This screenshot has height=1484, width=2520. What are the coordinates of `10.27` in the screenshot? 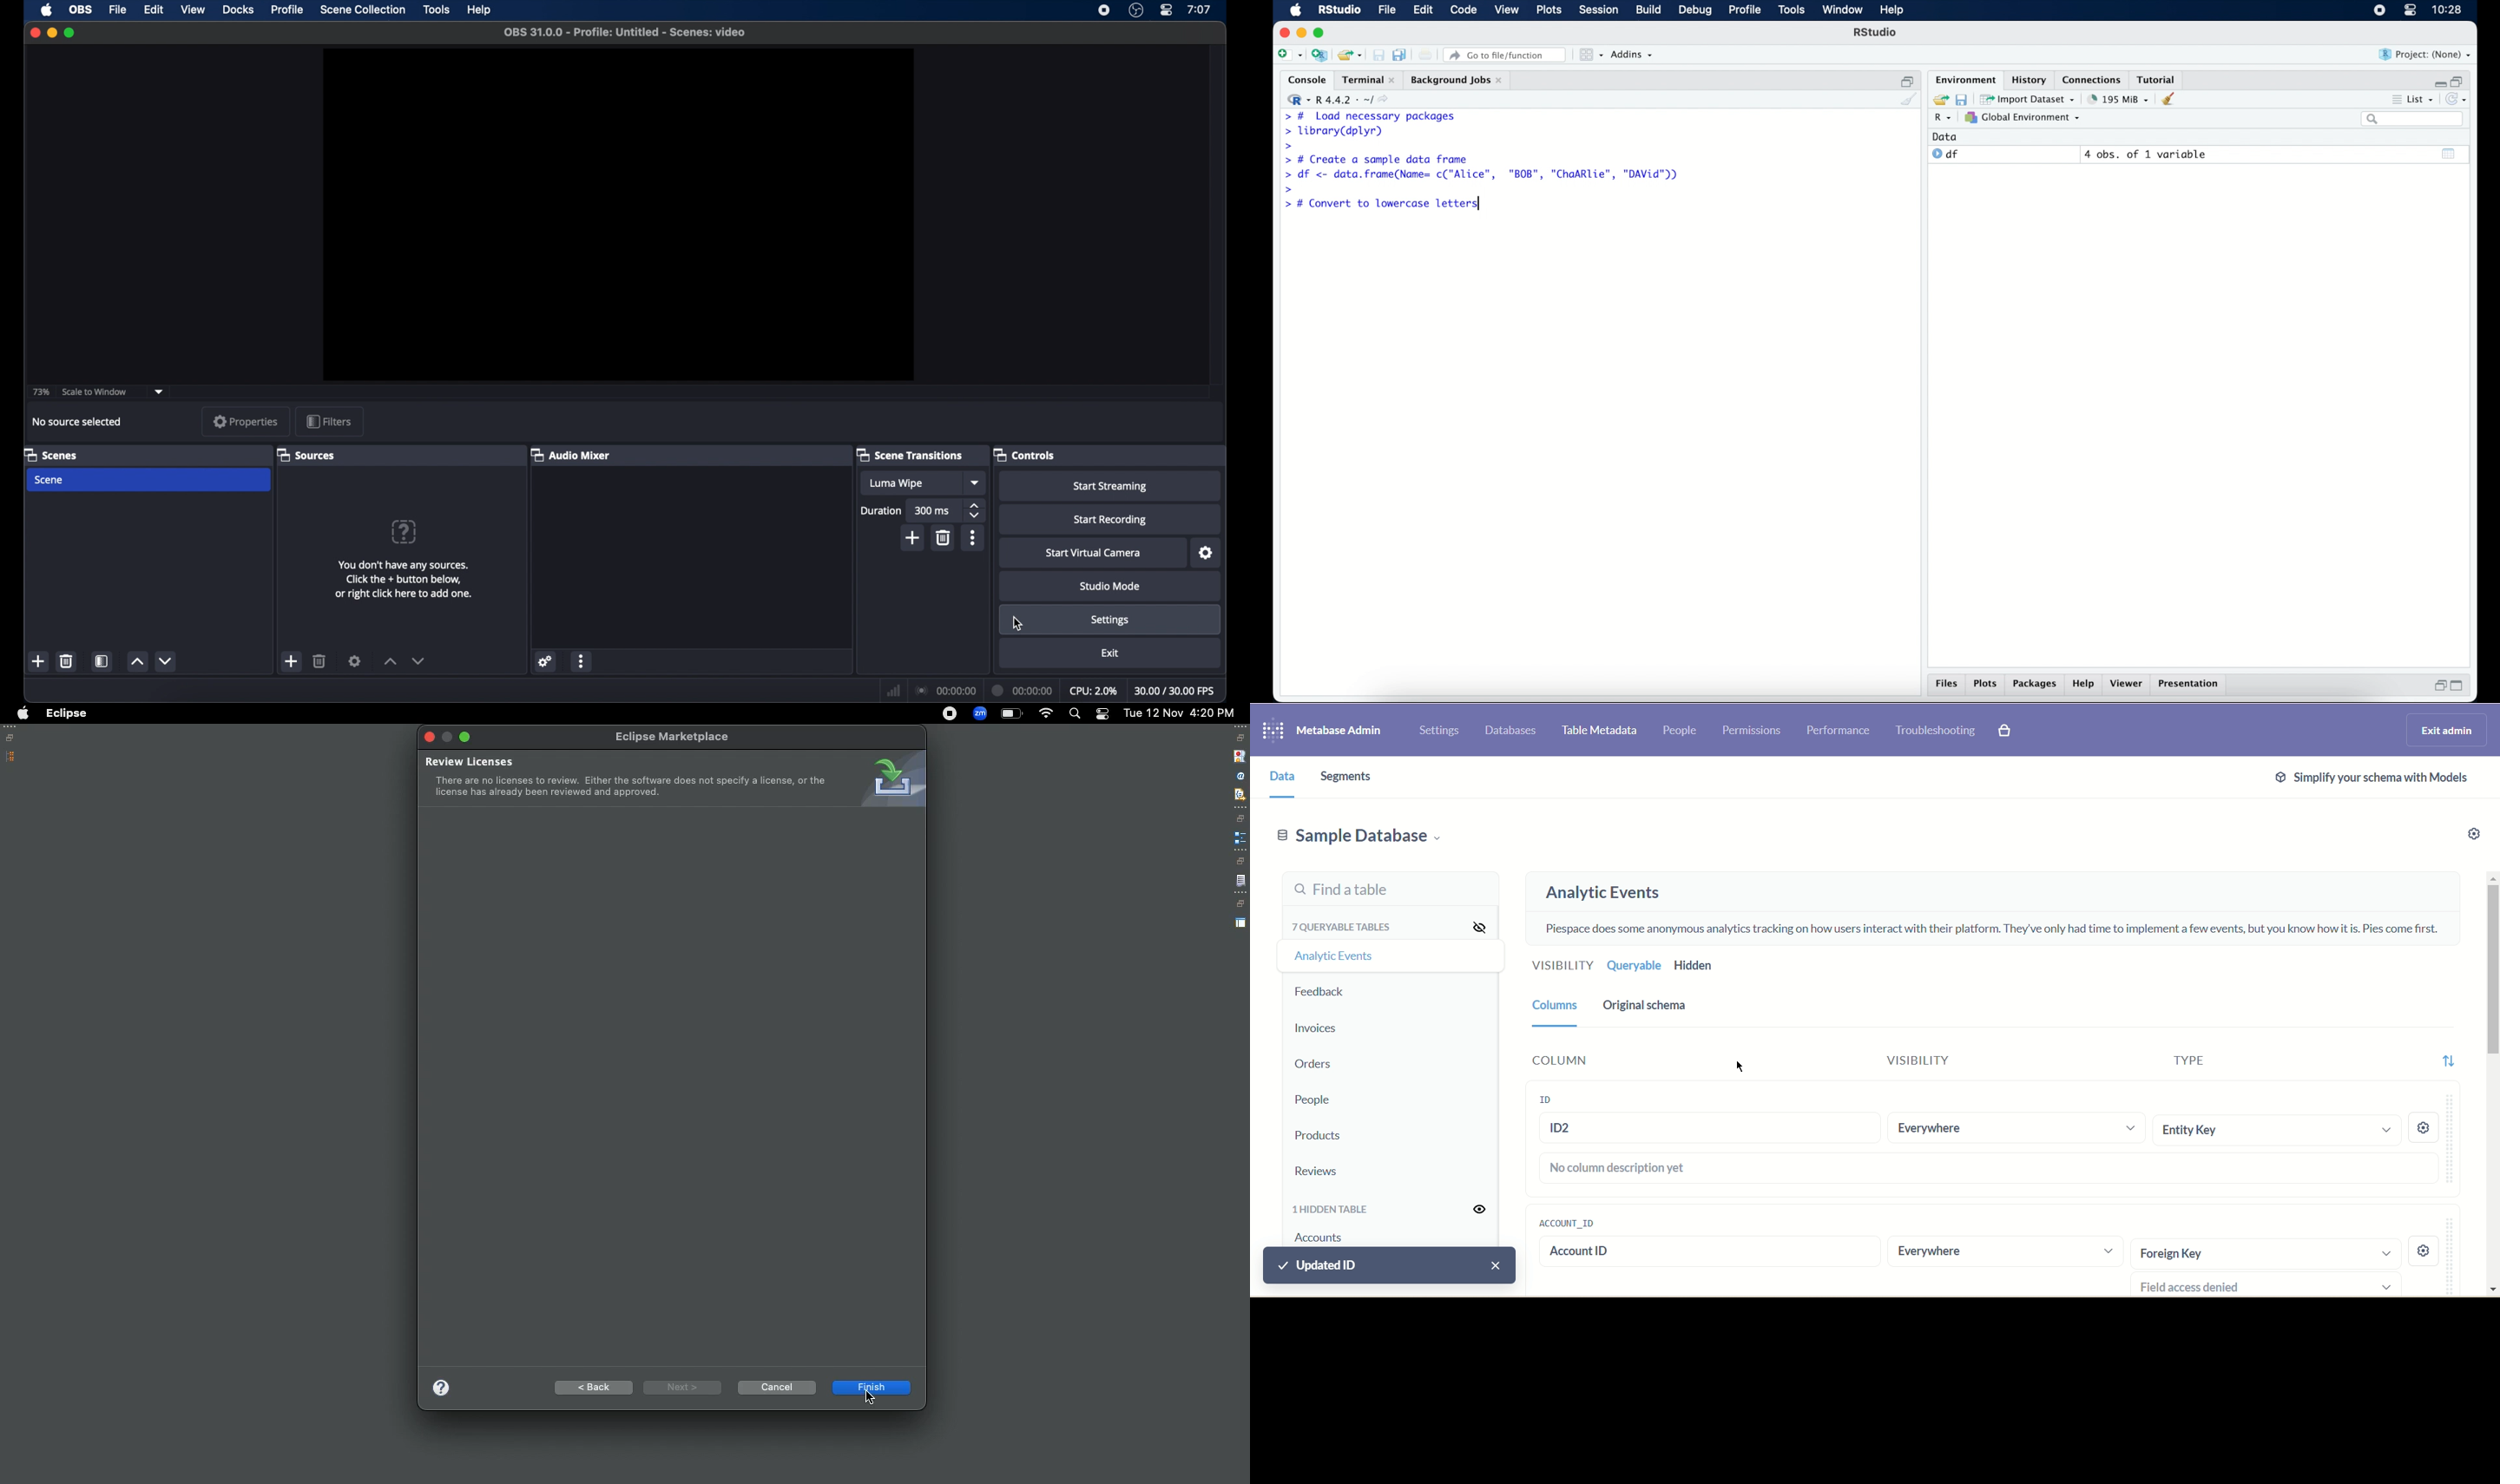 It's located at (2447, 10).